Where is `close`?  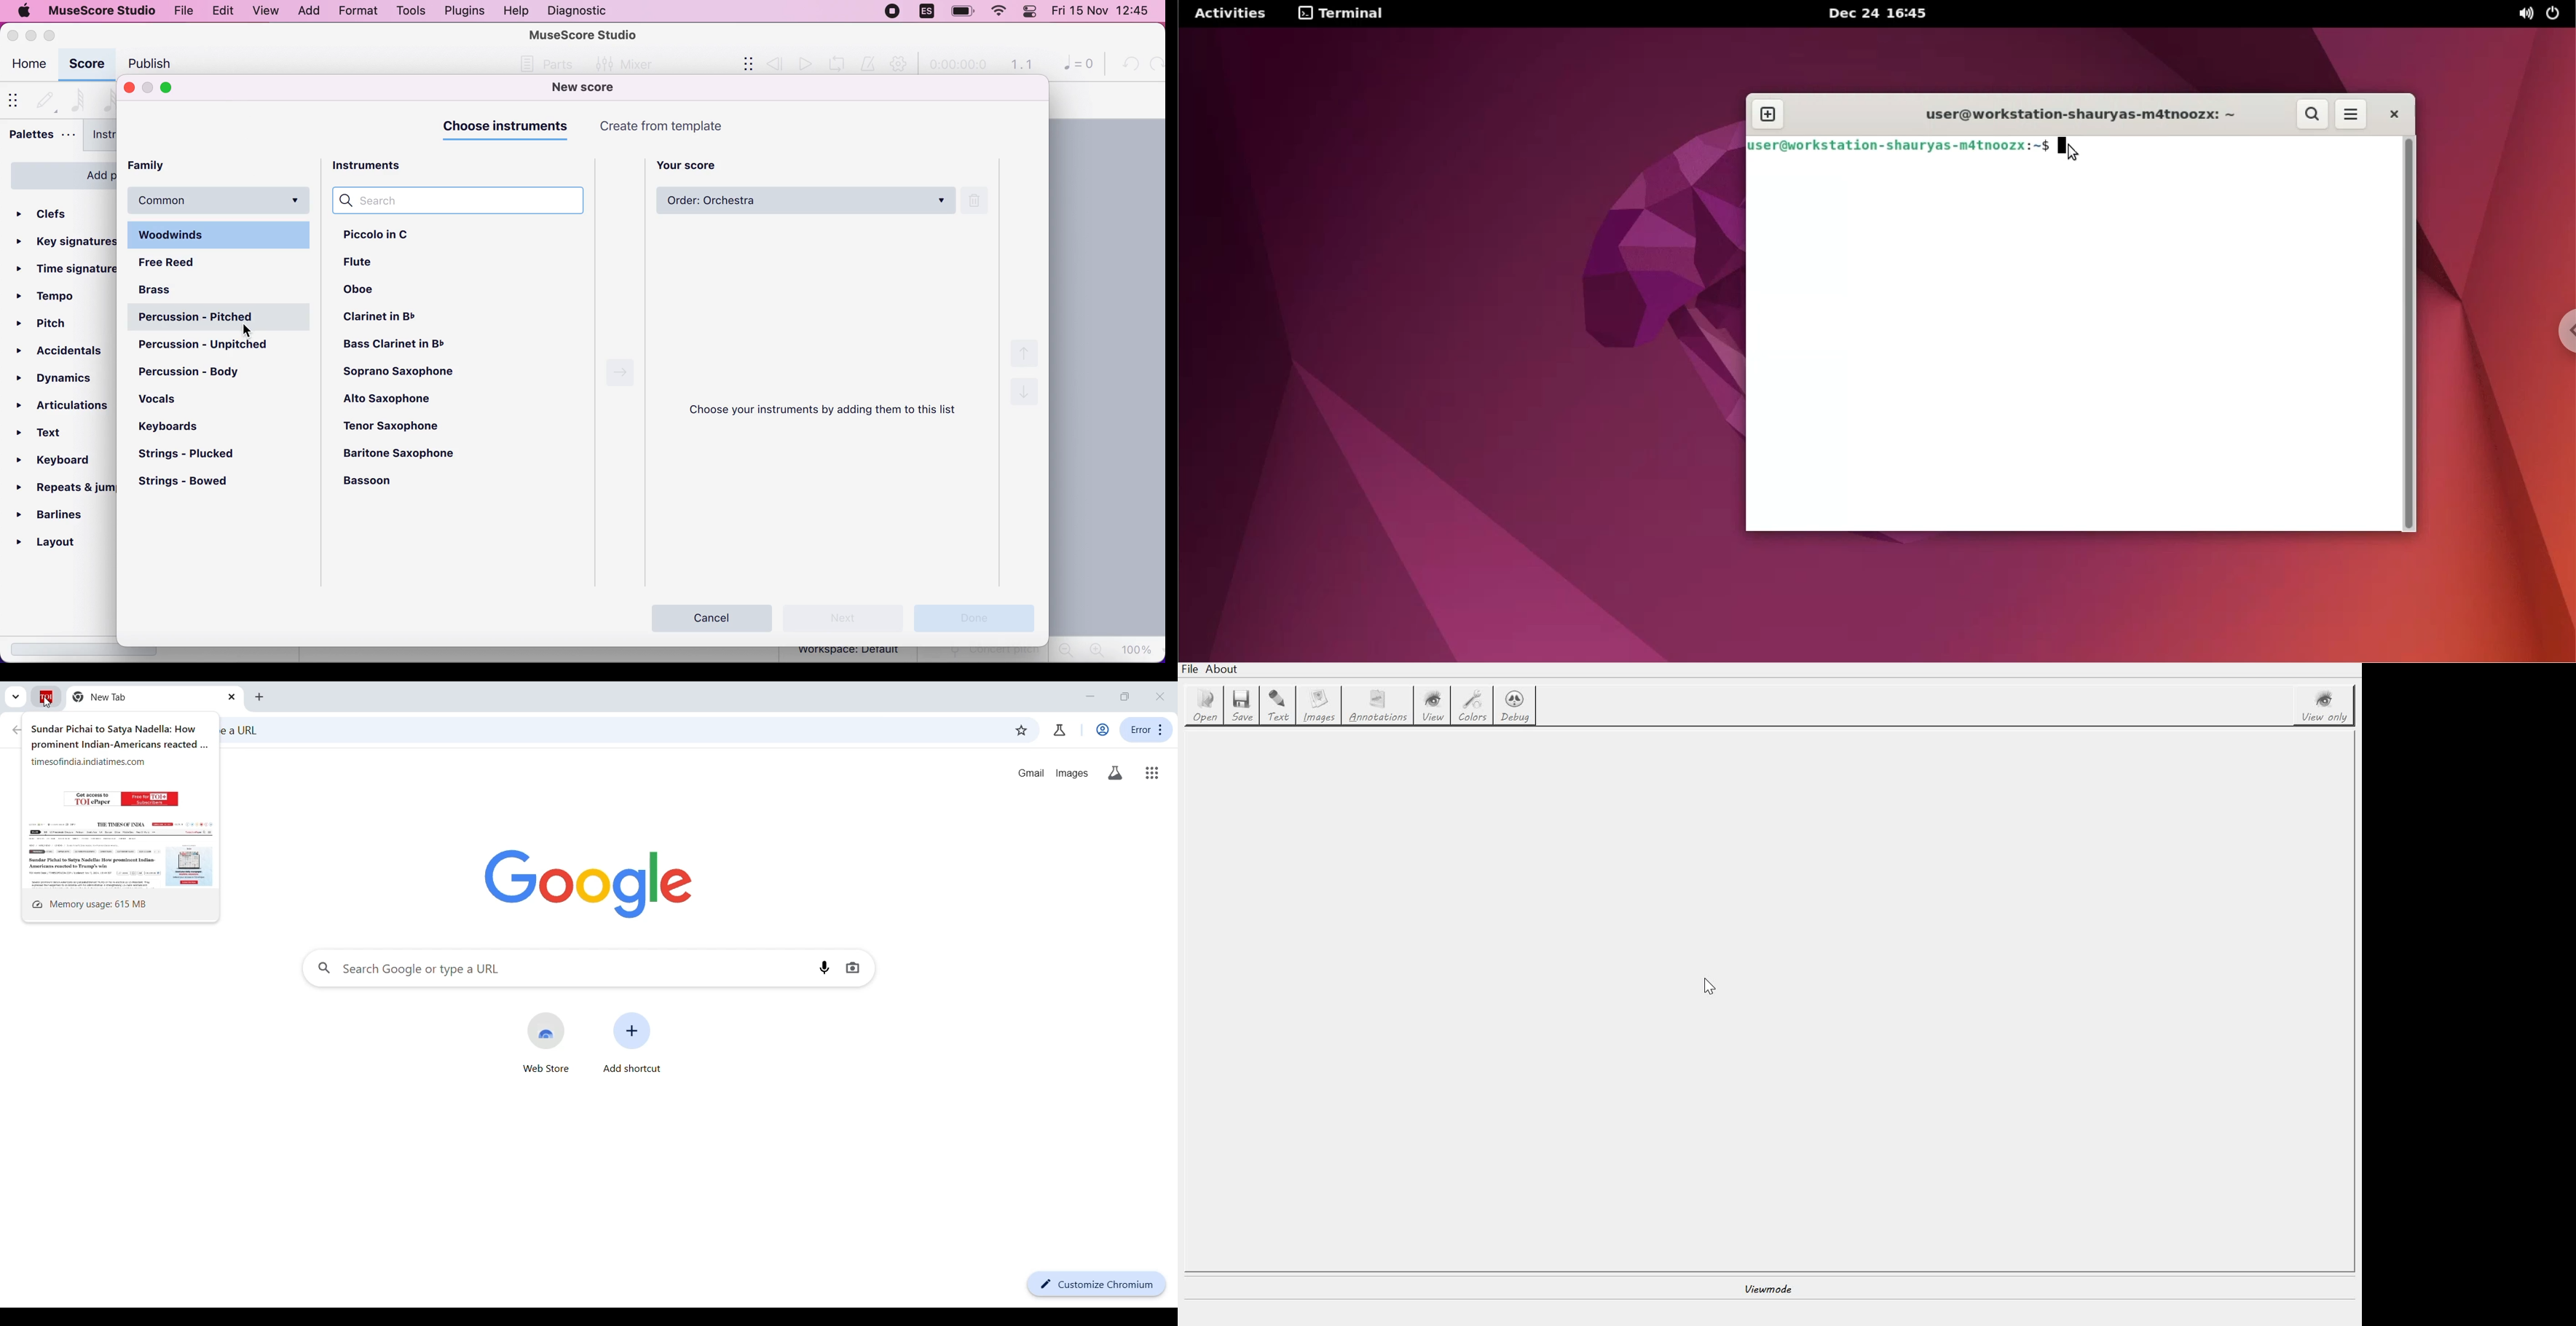
close is located at coordinates (129, 87).